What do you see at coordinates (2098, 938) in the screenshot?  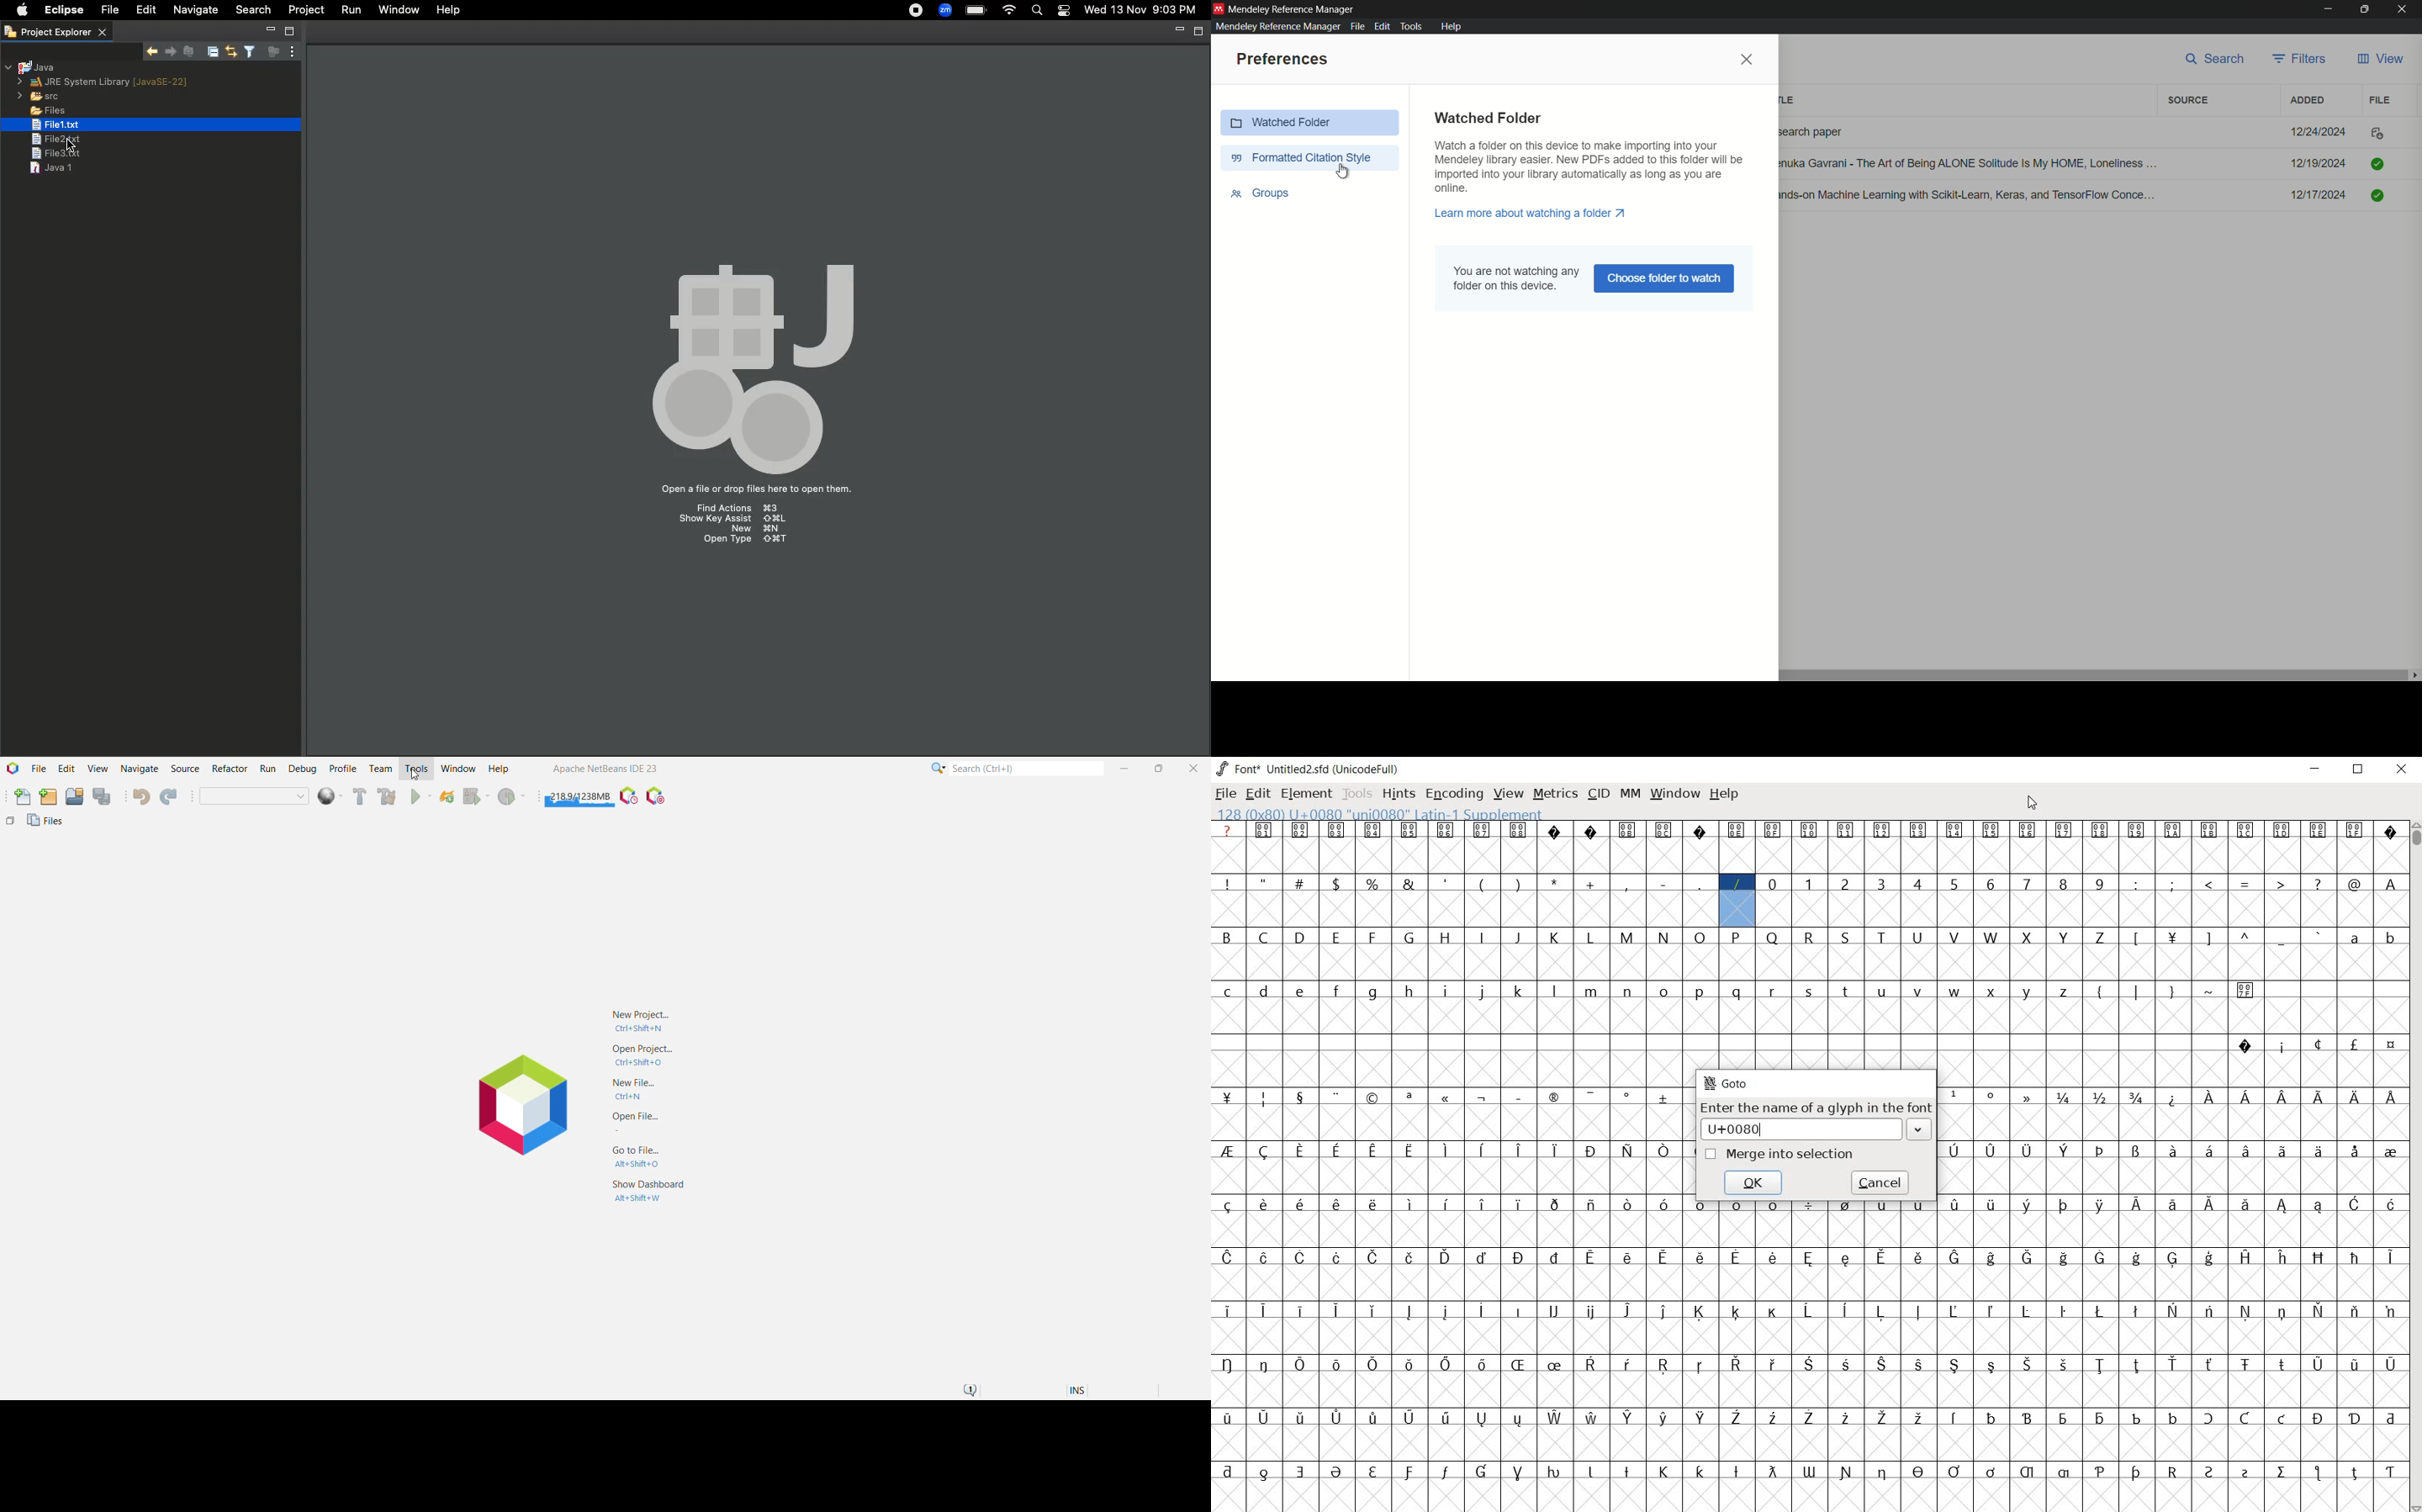 I see `glyph` at bounding box center [2098, 938].